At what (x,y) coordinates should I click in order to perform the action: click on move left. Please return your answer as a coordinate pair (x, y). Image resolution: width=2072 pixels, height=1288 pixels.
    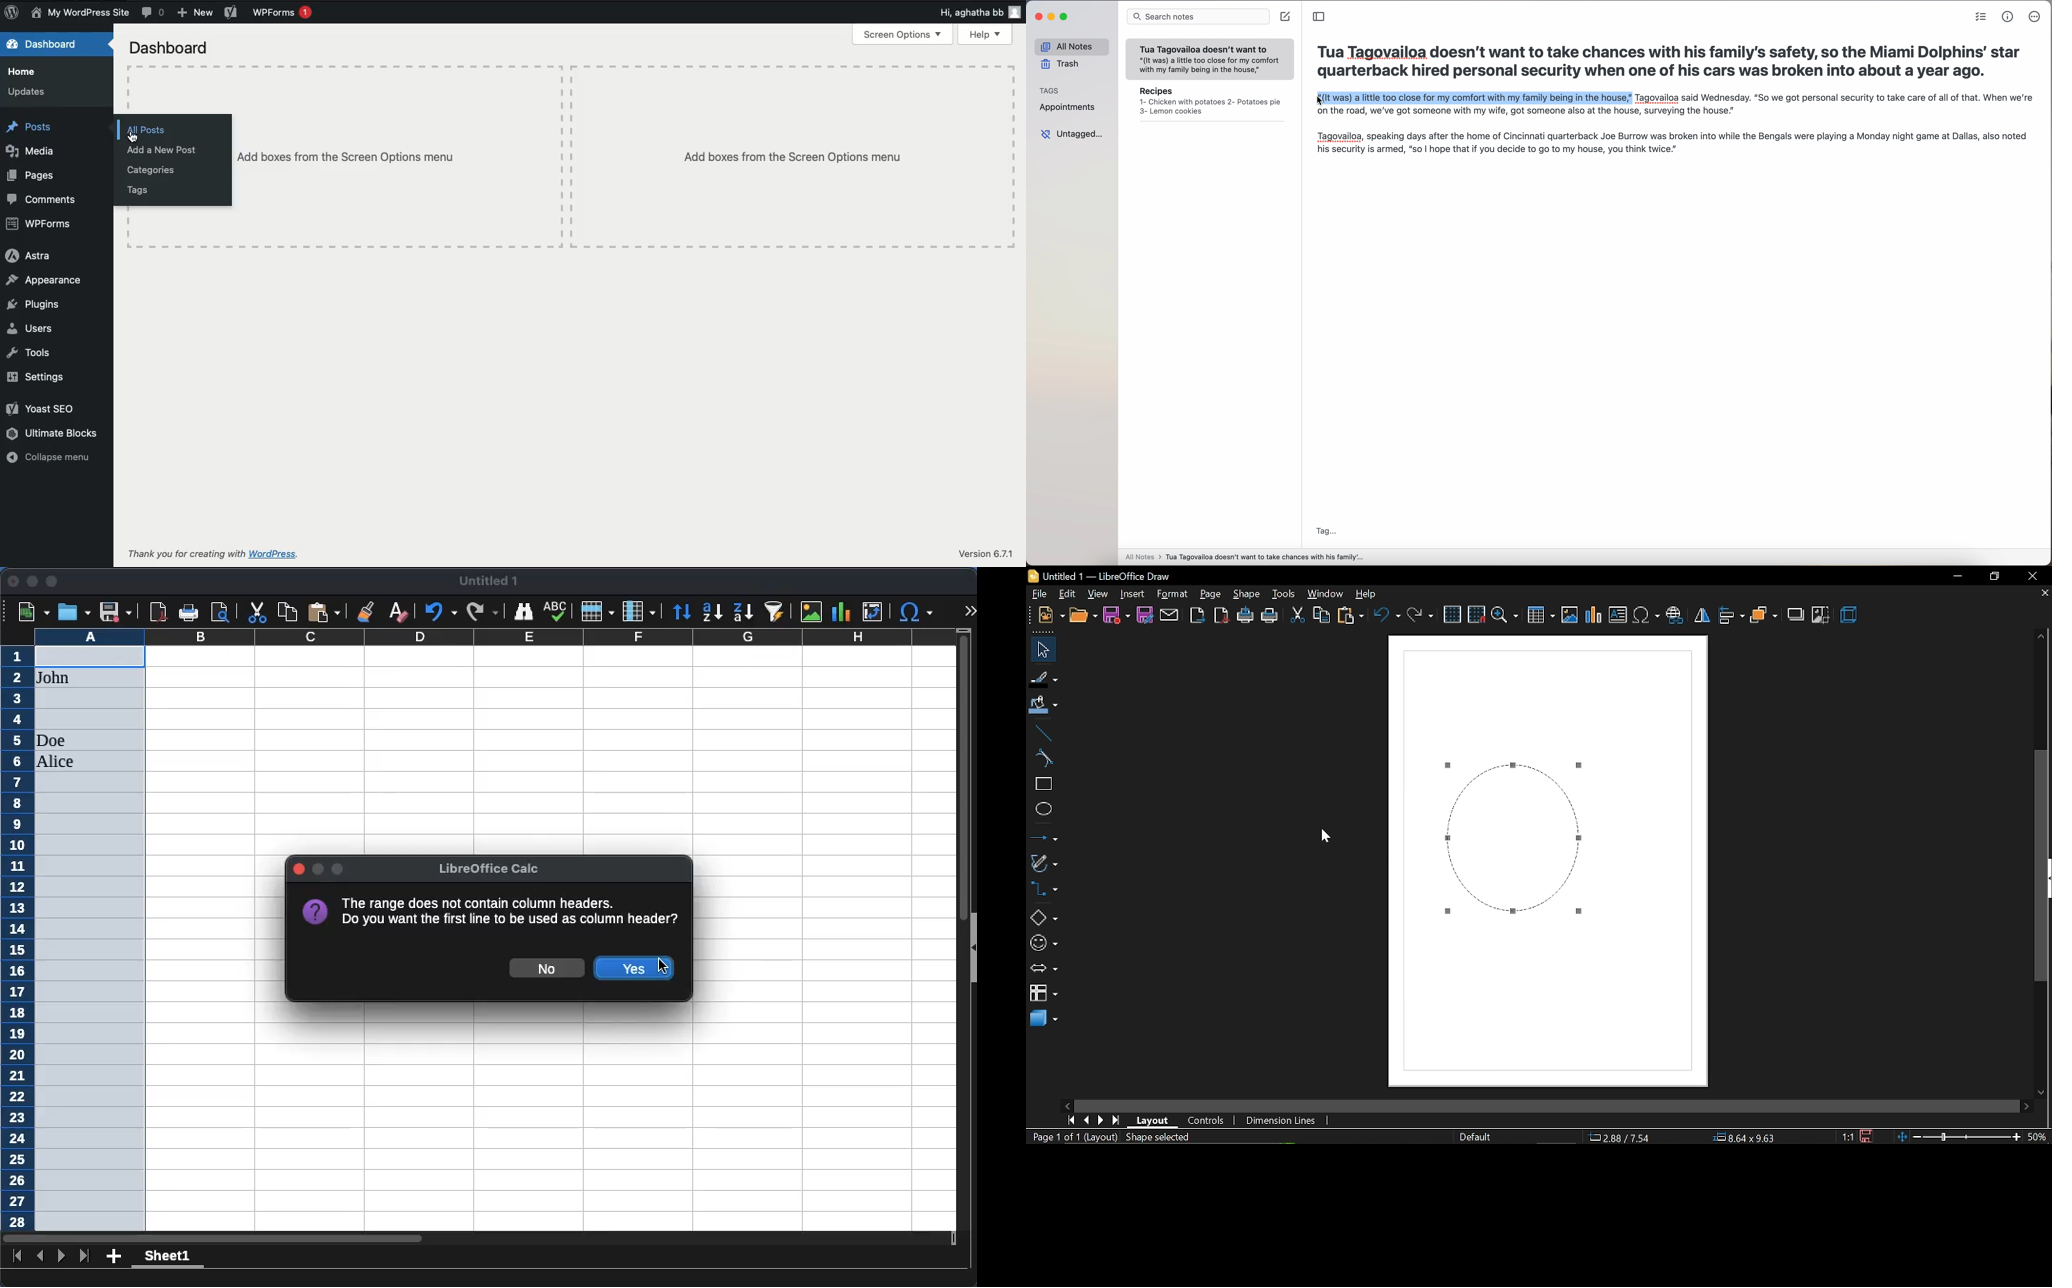
    Looking at the image, I should click on (1067, 1106).